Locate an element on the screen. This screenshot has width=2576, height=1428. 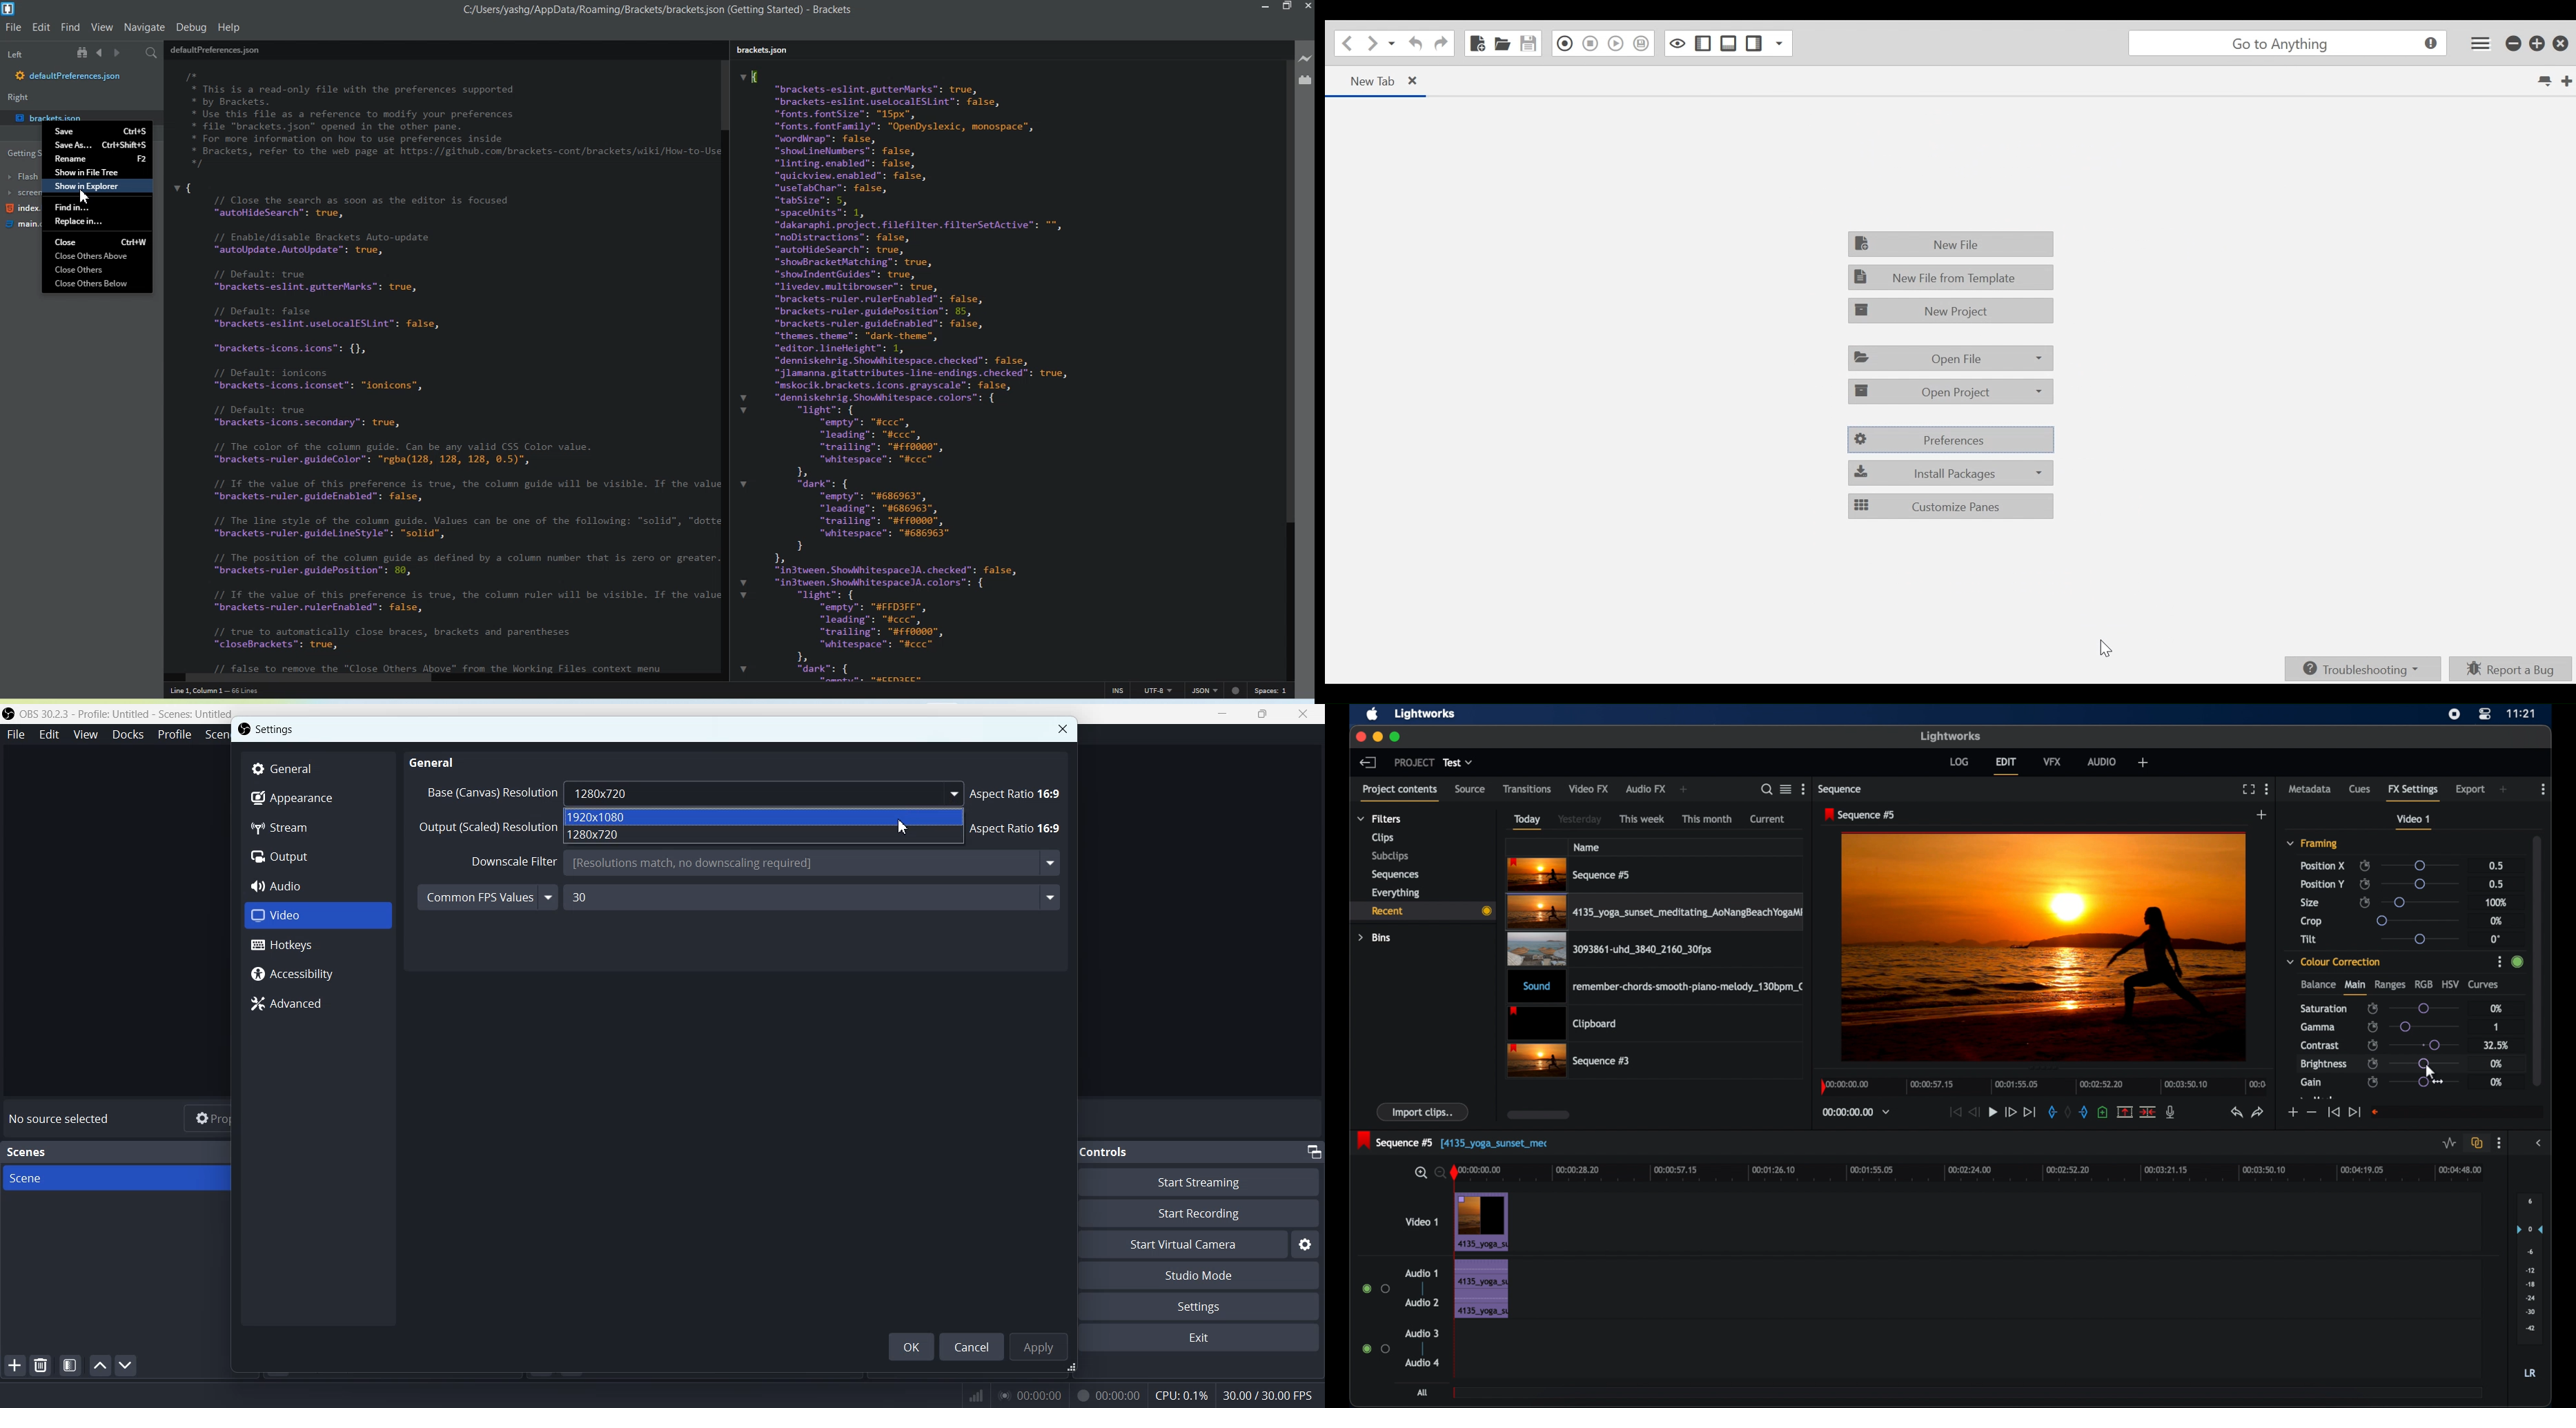
toggle list or tile view is located at coordinates (1786, 789).